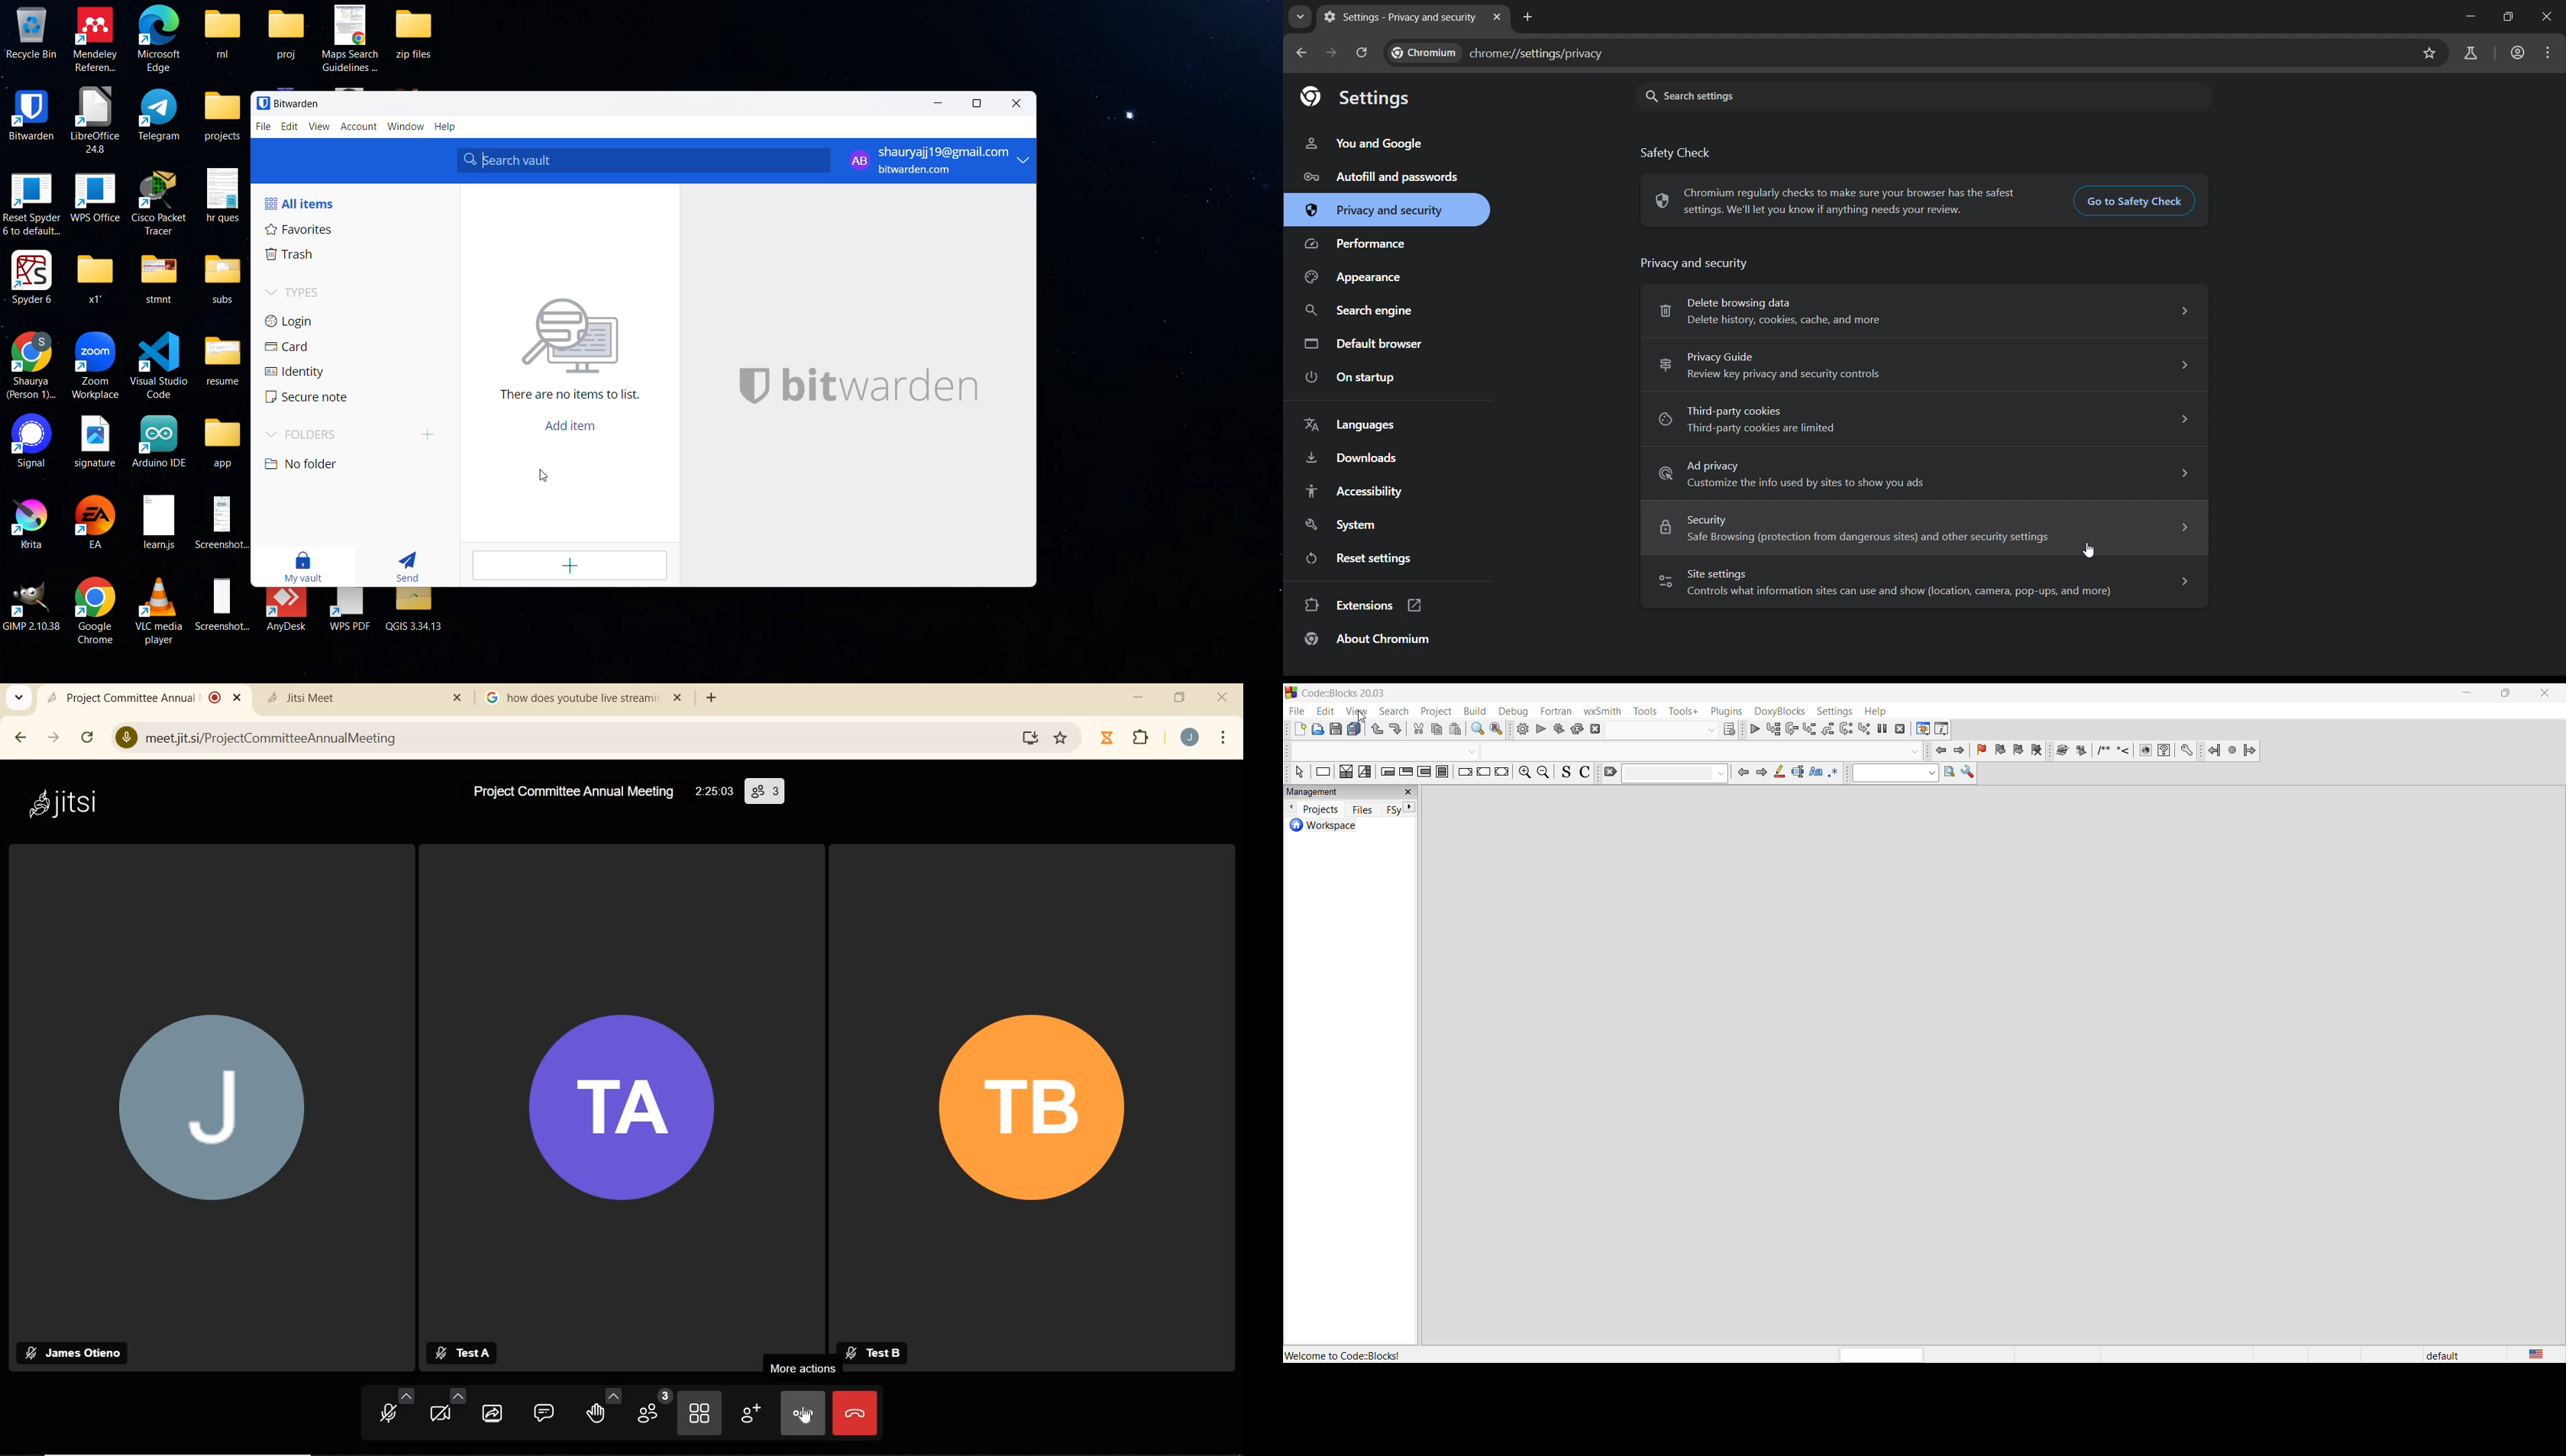  What do you see at coordinates (350, 611) in the screenshot?
I see `WPS PDF` at bounding box center [350, 611].